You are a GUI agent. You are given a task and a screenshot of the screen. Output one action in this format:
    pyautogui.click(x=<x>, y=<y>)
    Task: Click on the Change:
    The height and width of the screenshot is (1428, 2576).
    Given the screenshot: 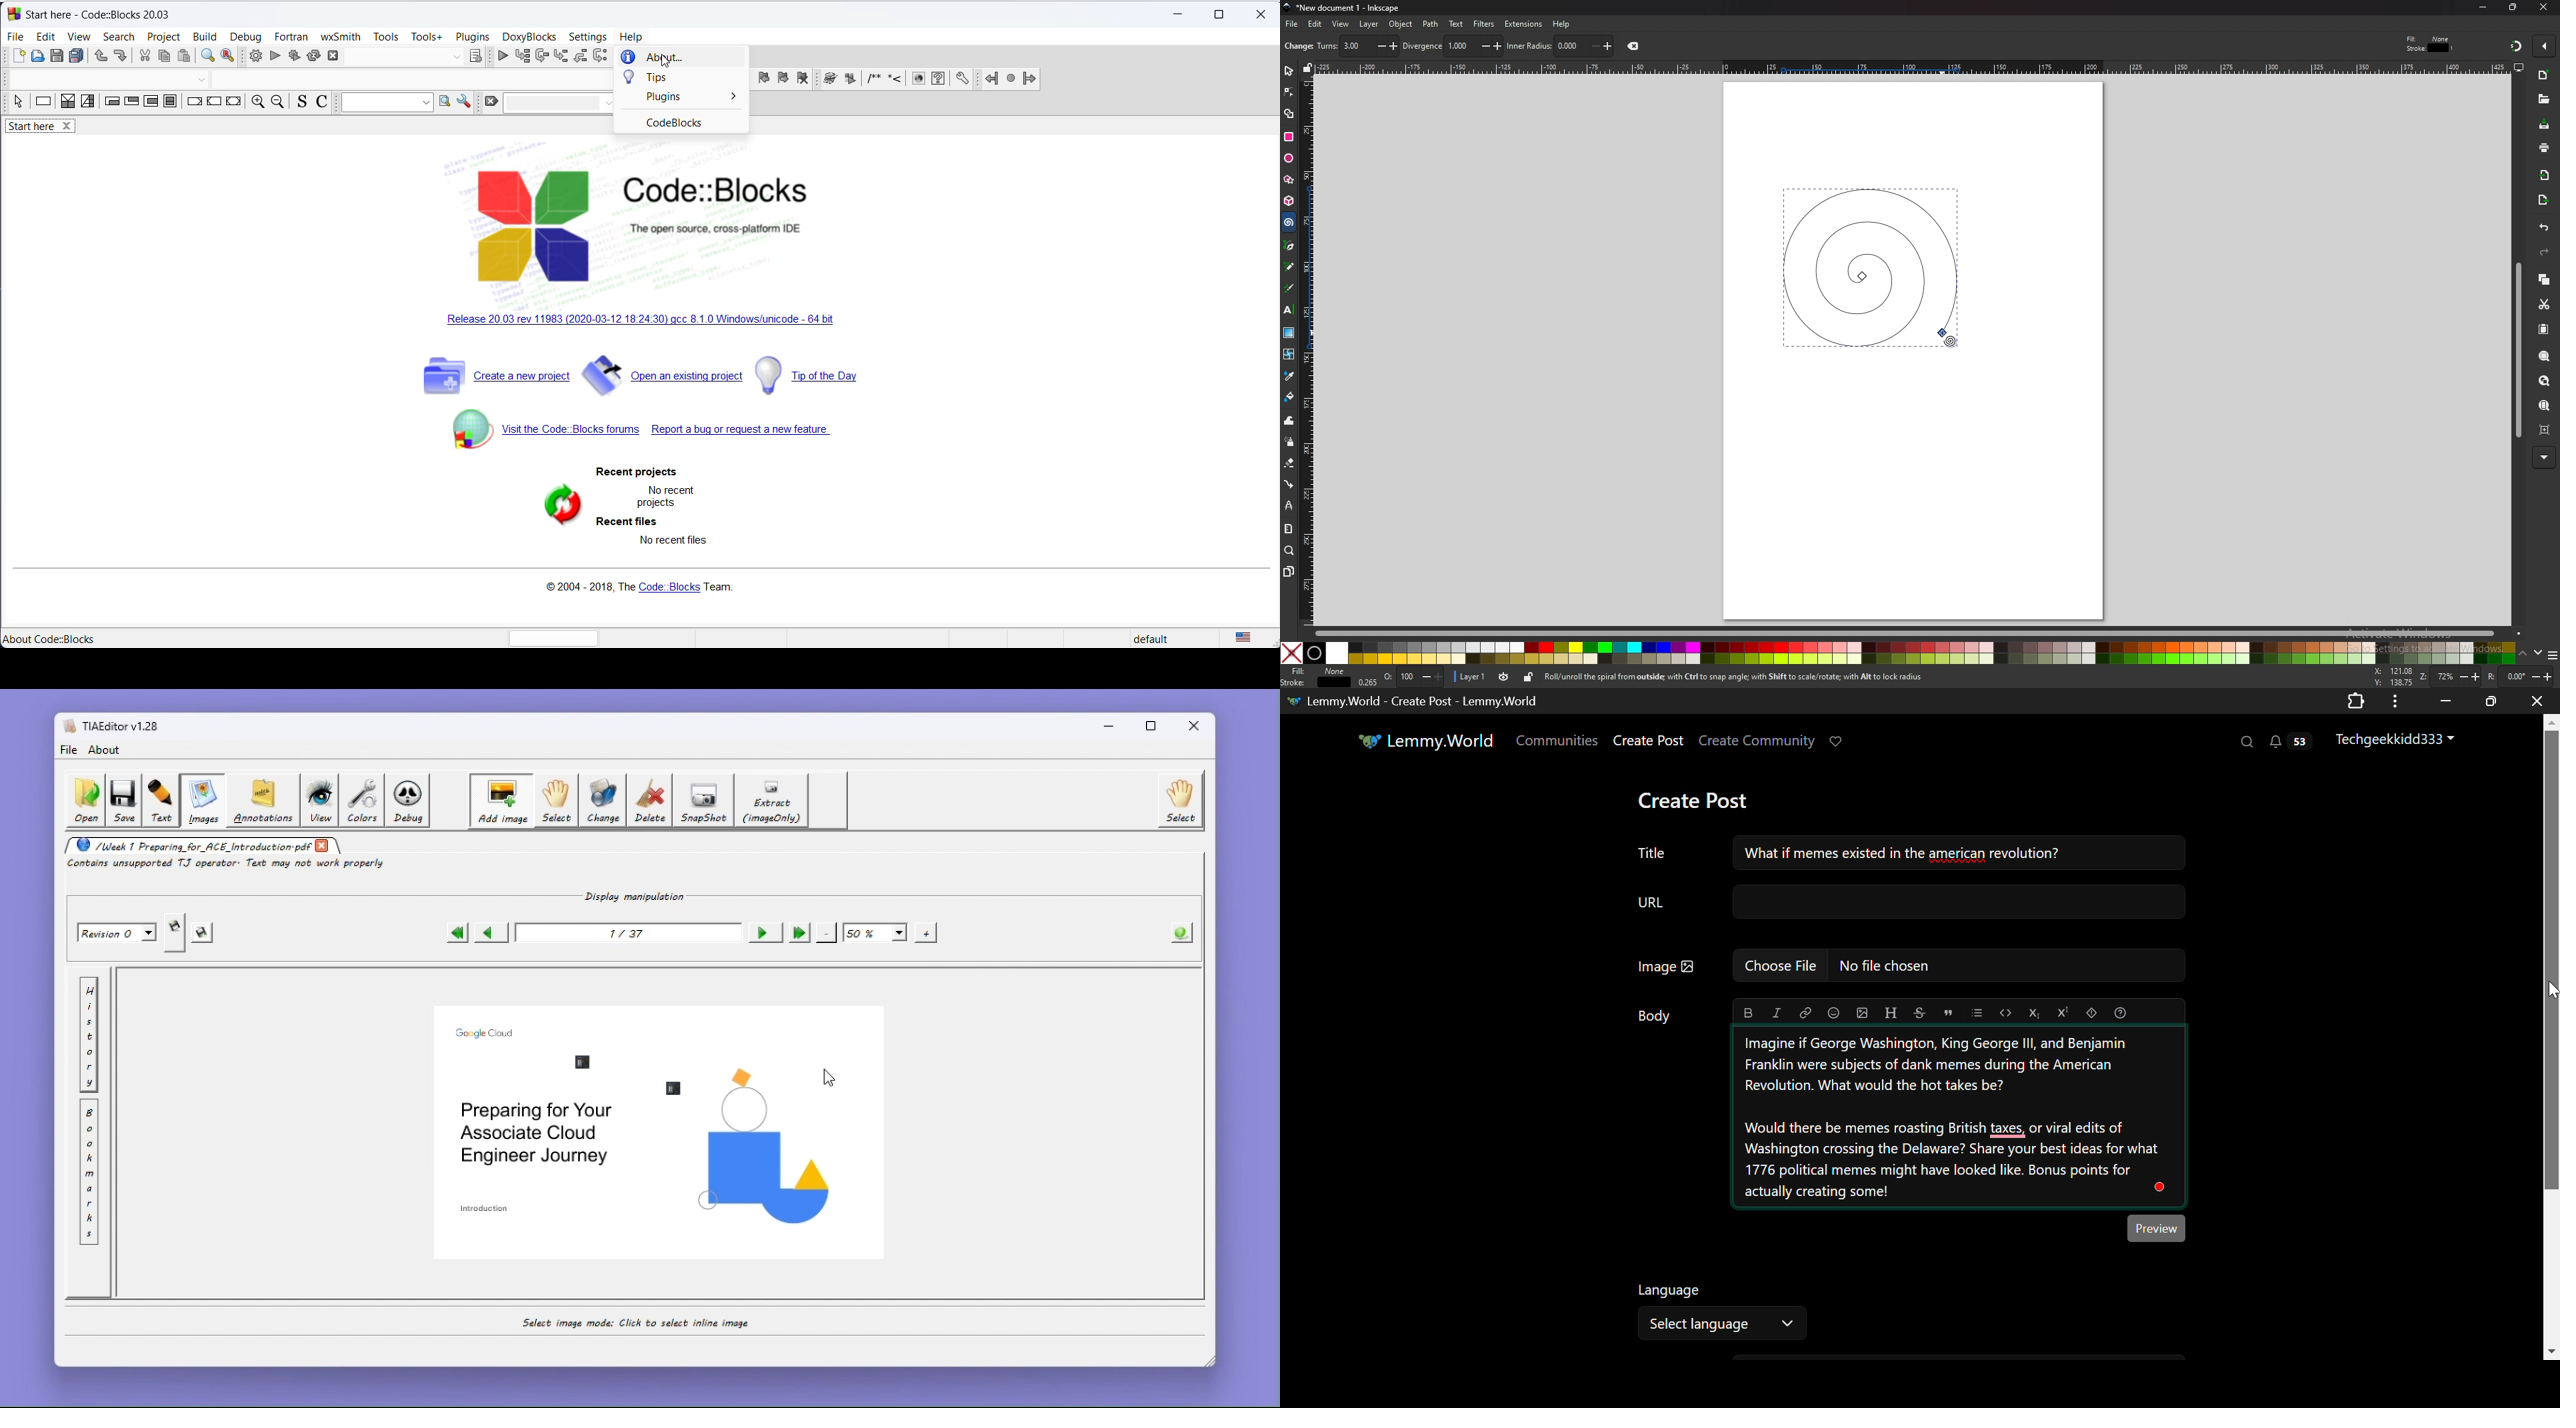 What is the action you would take?
    pyautogui.click(x=1298, y=46)
    